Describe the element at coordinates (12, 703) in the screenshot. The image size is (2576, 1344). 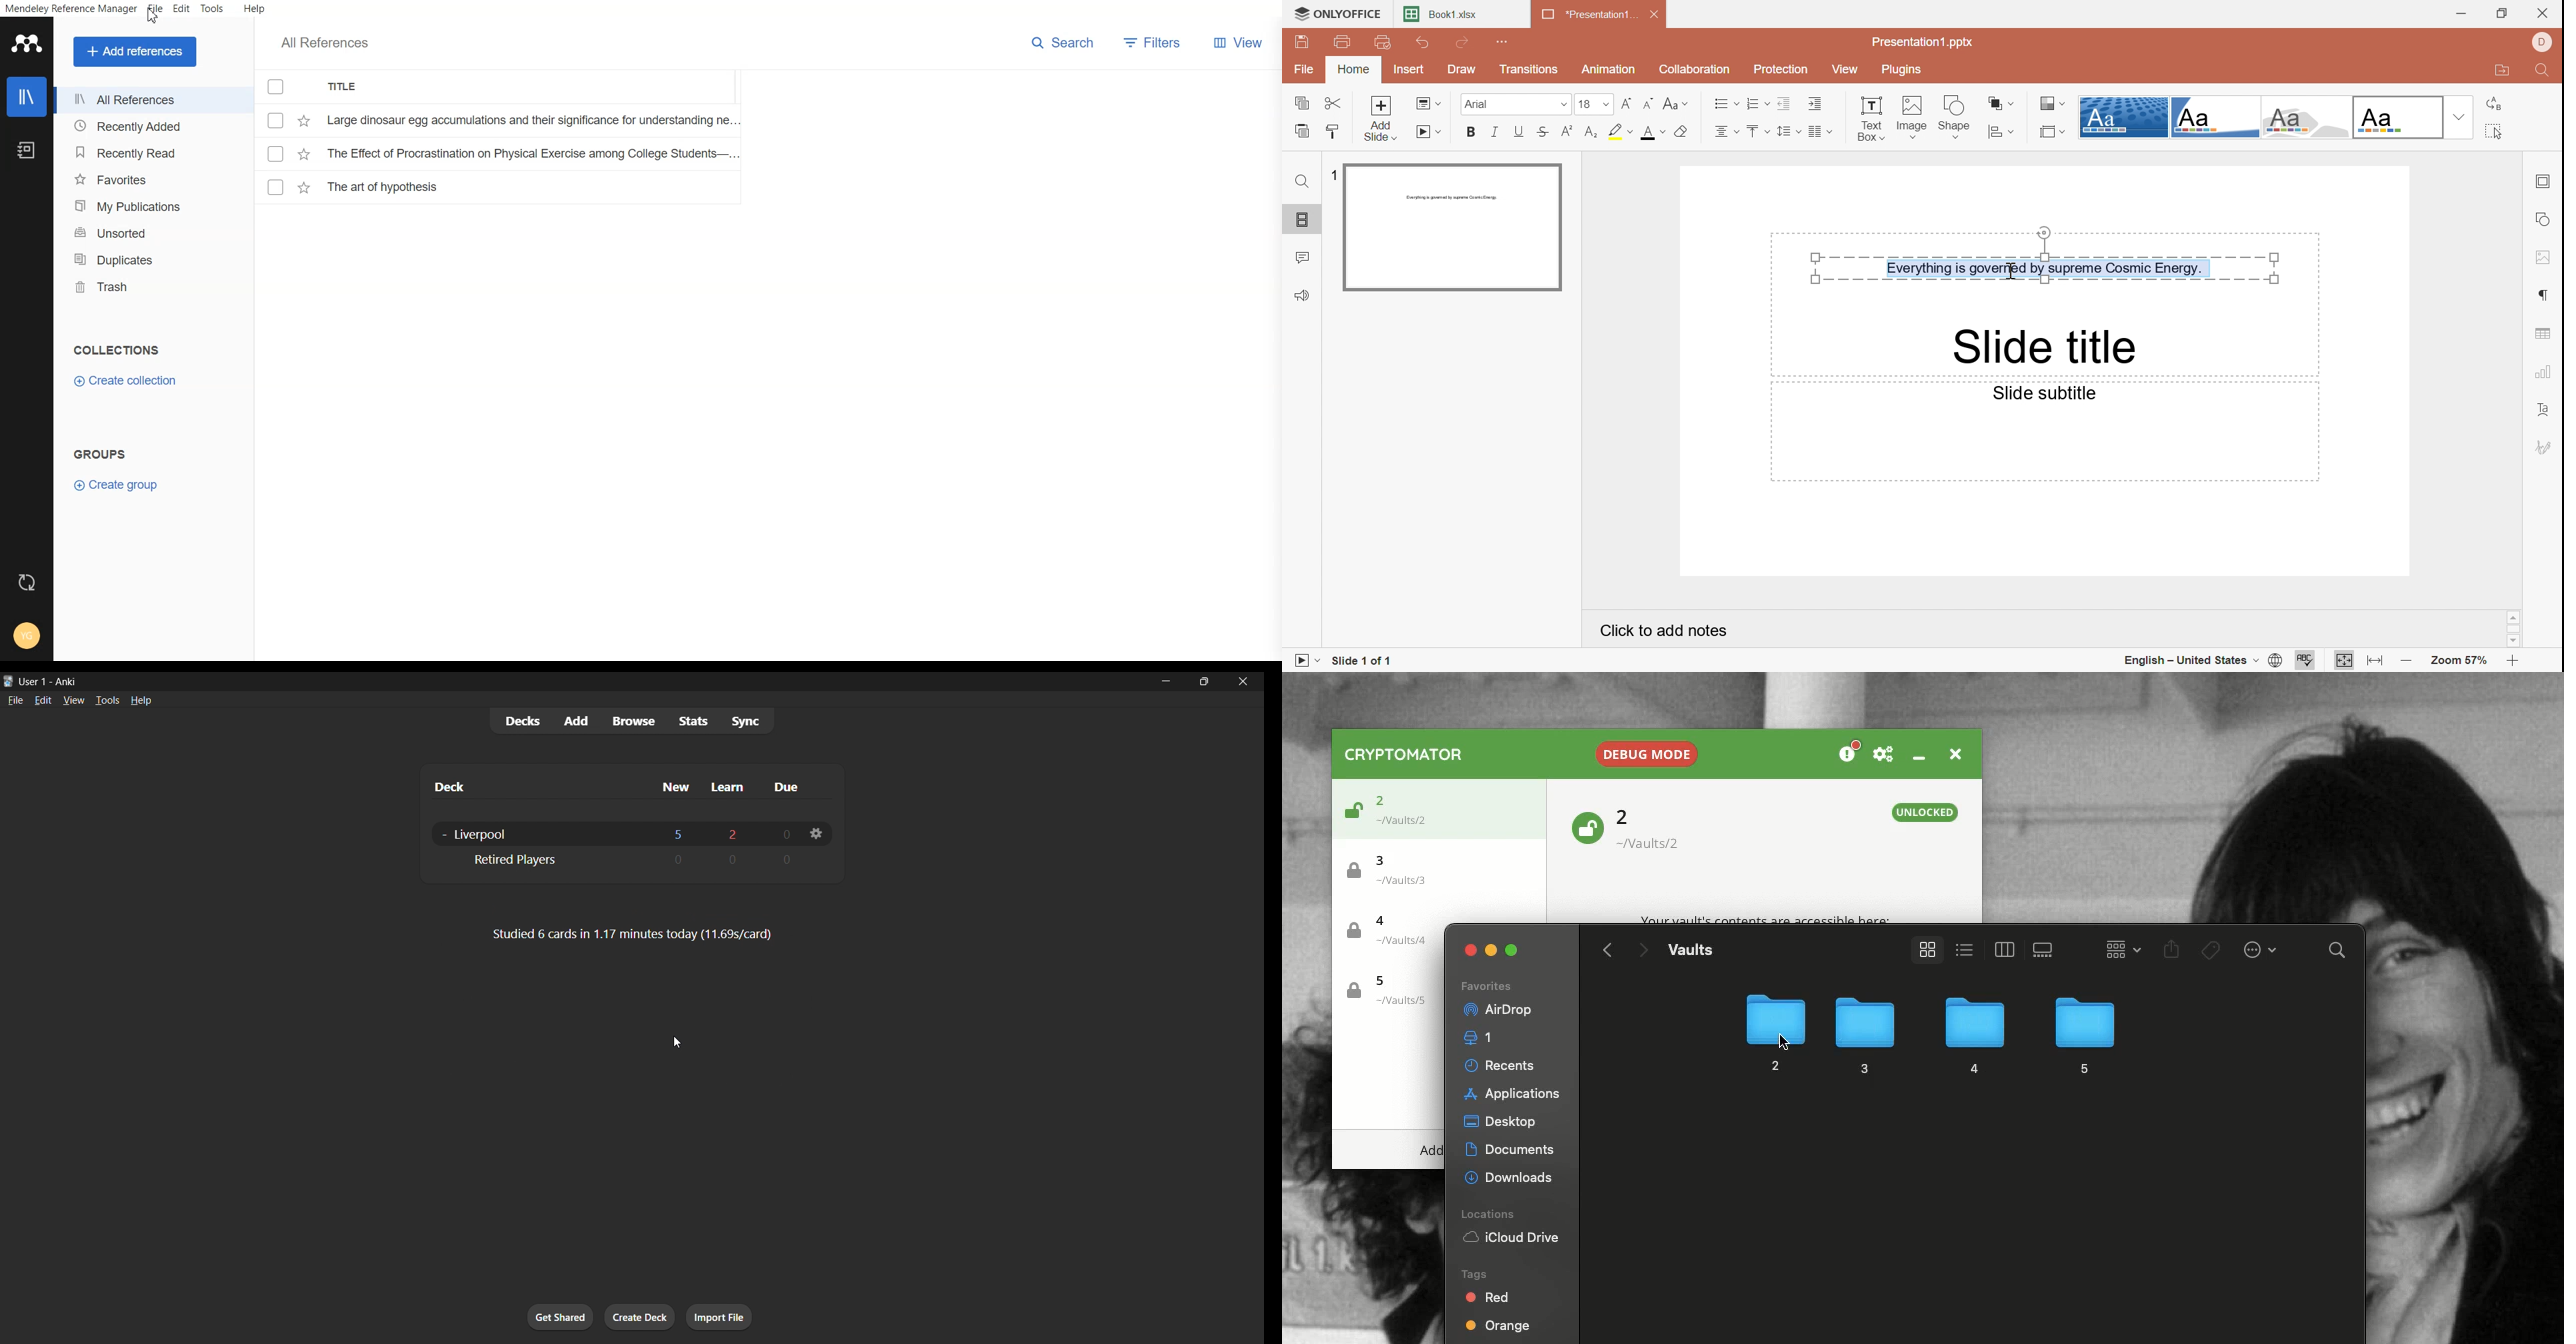
I see `file` at that location.